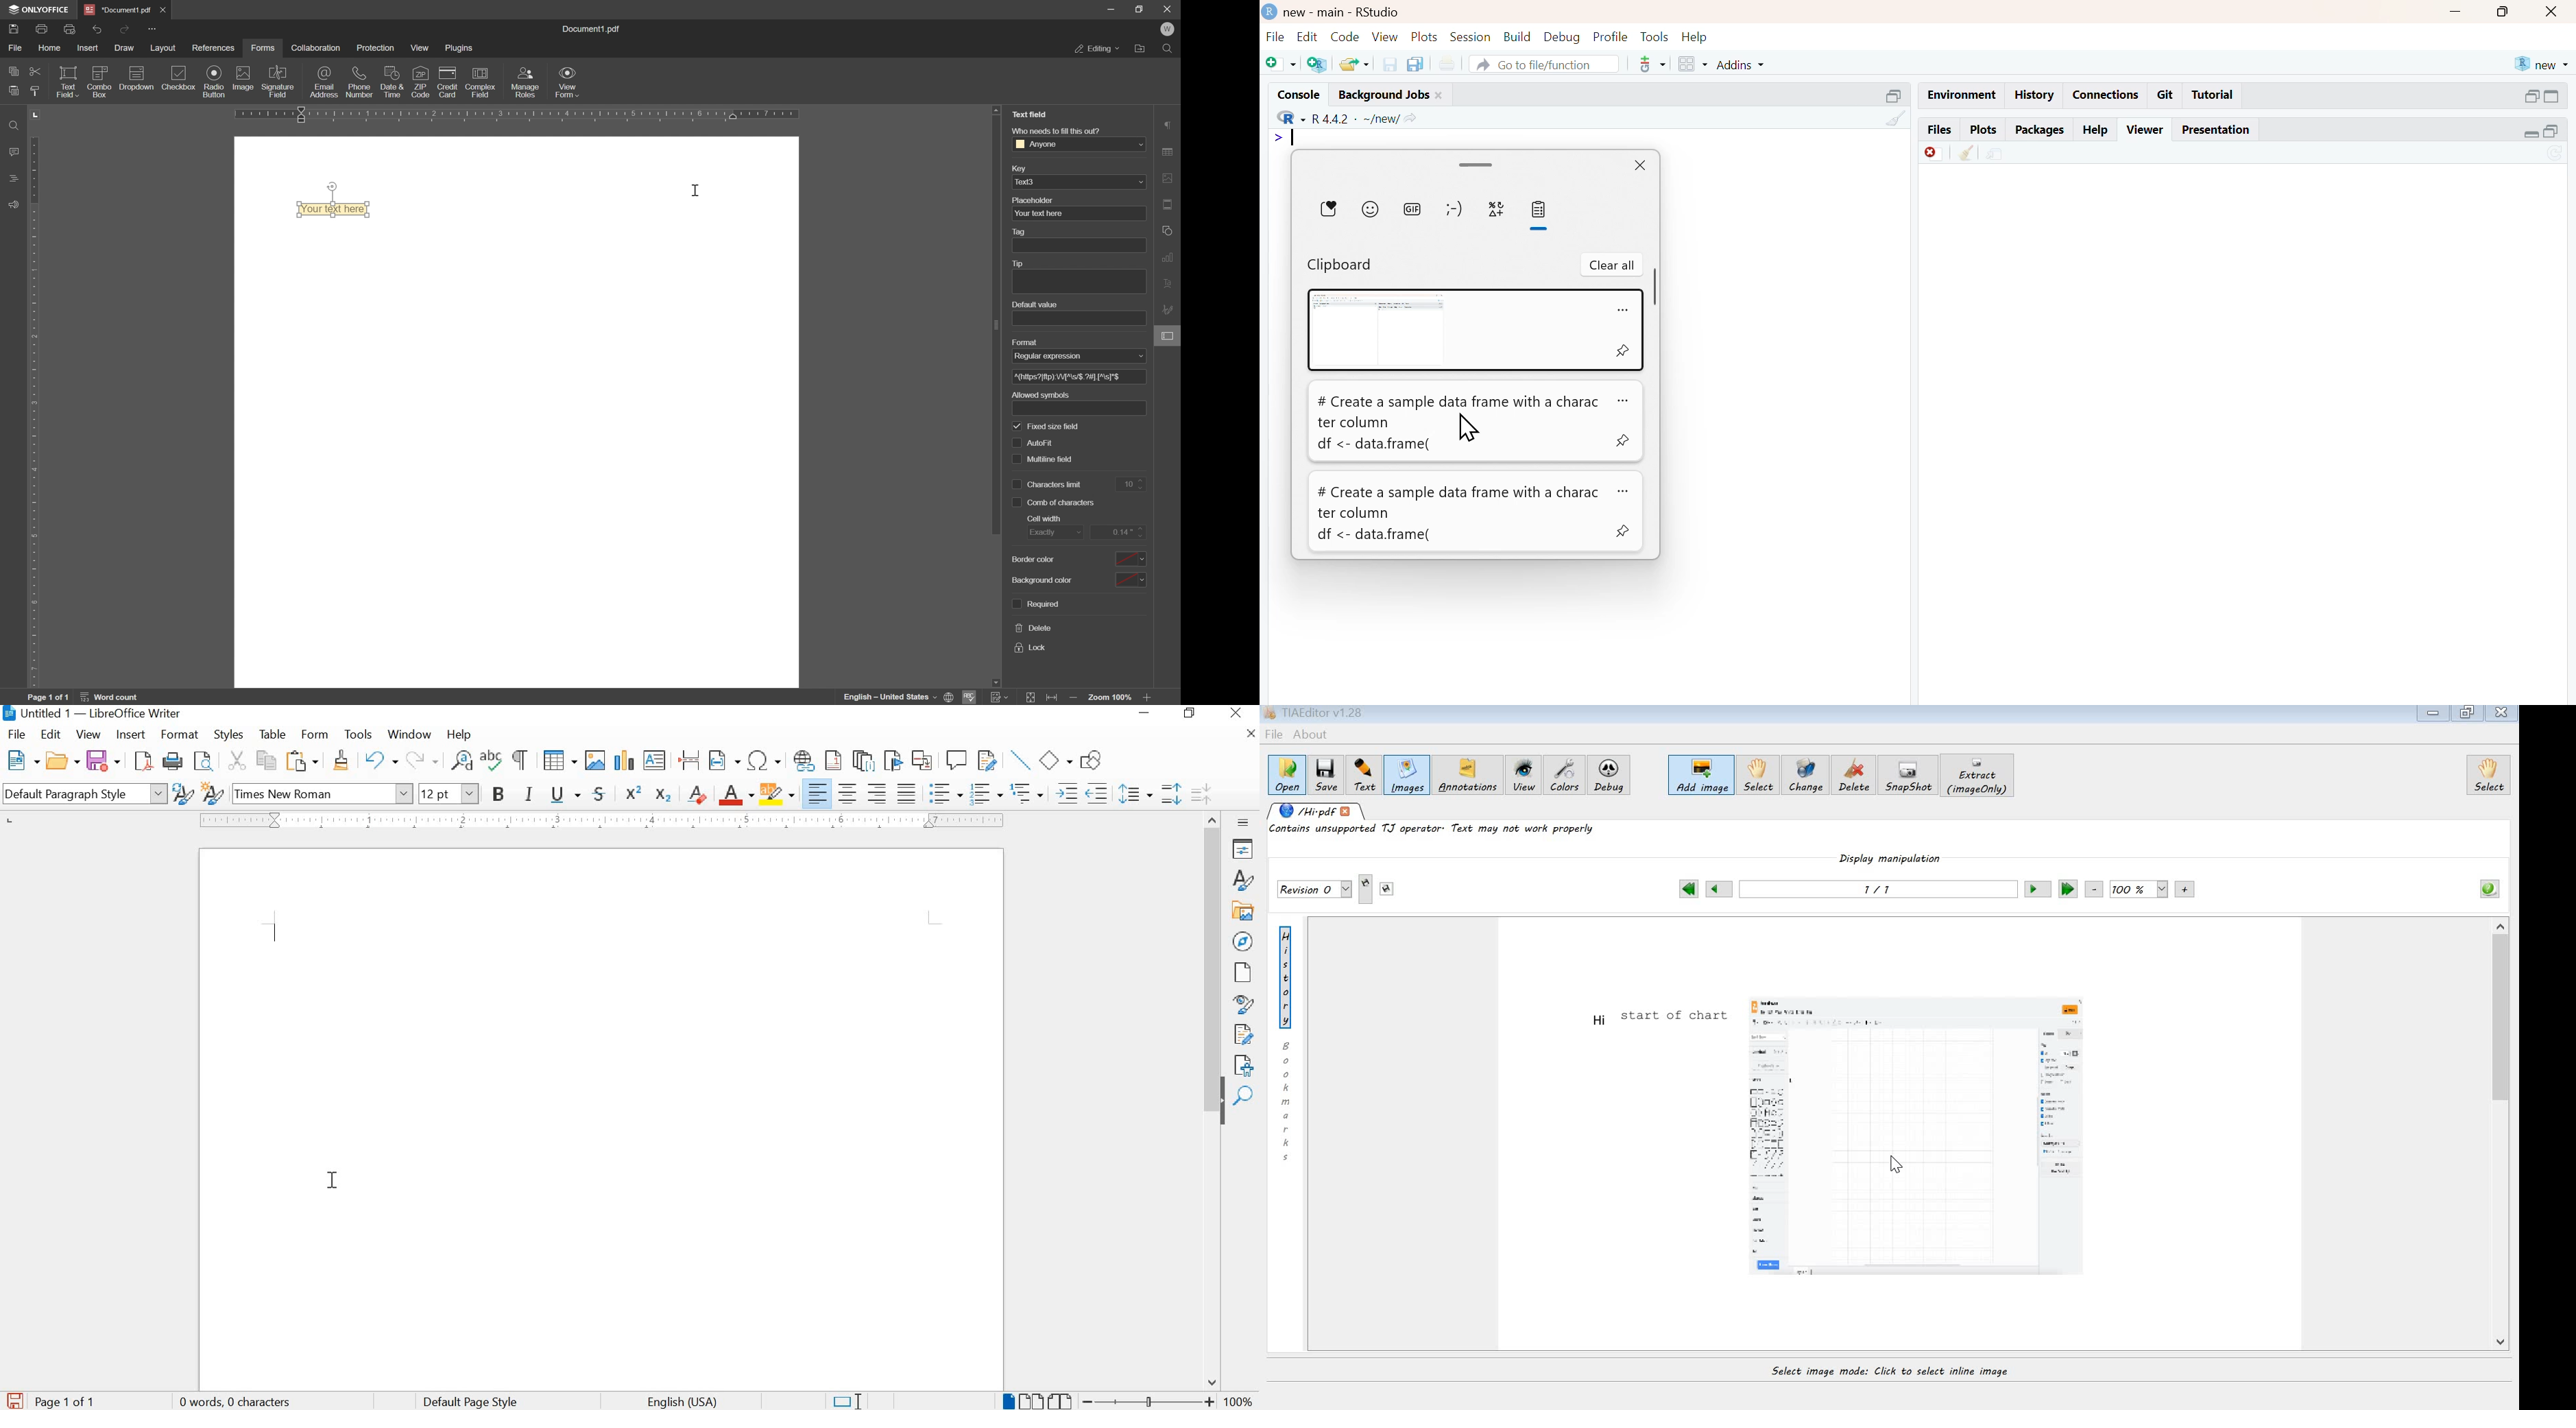  I want to click on cut, so click(35, 70).